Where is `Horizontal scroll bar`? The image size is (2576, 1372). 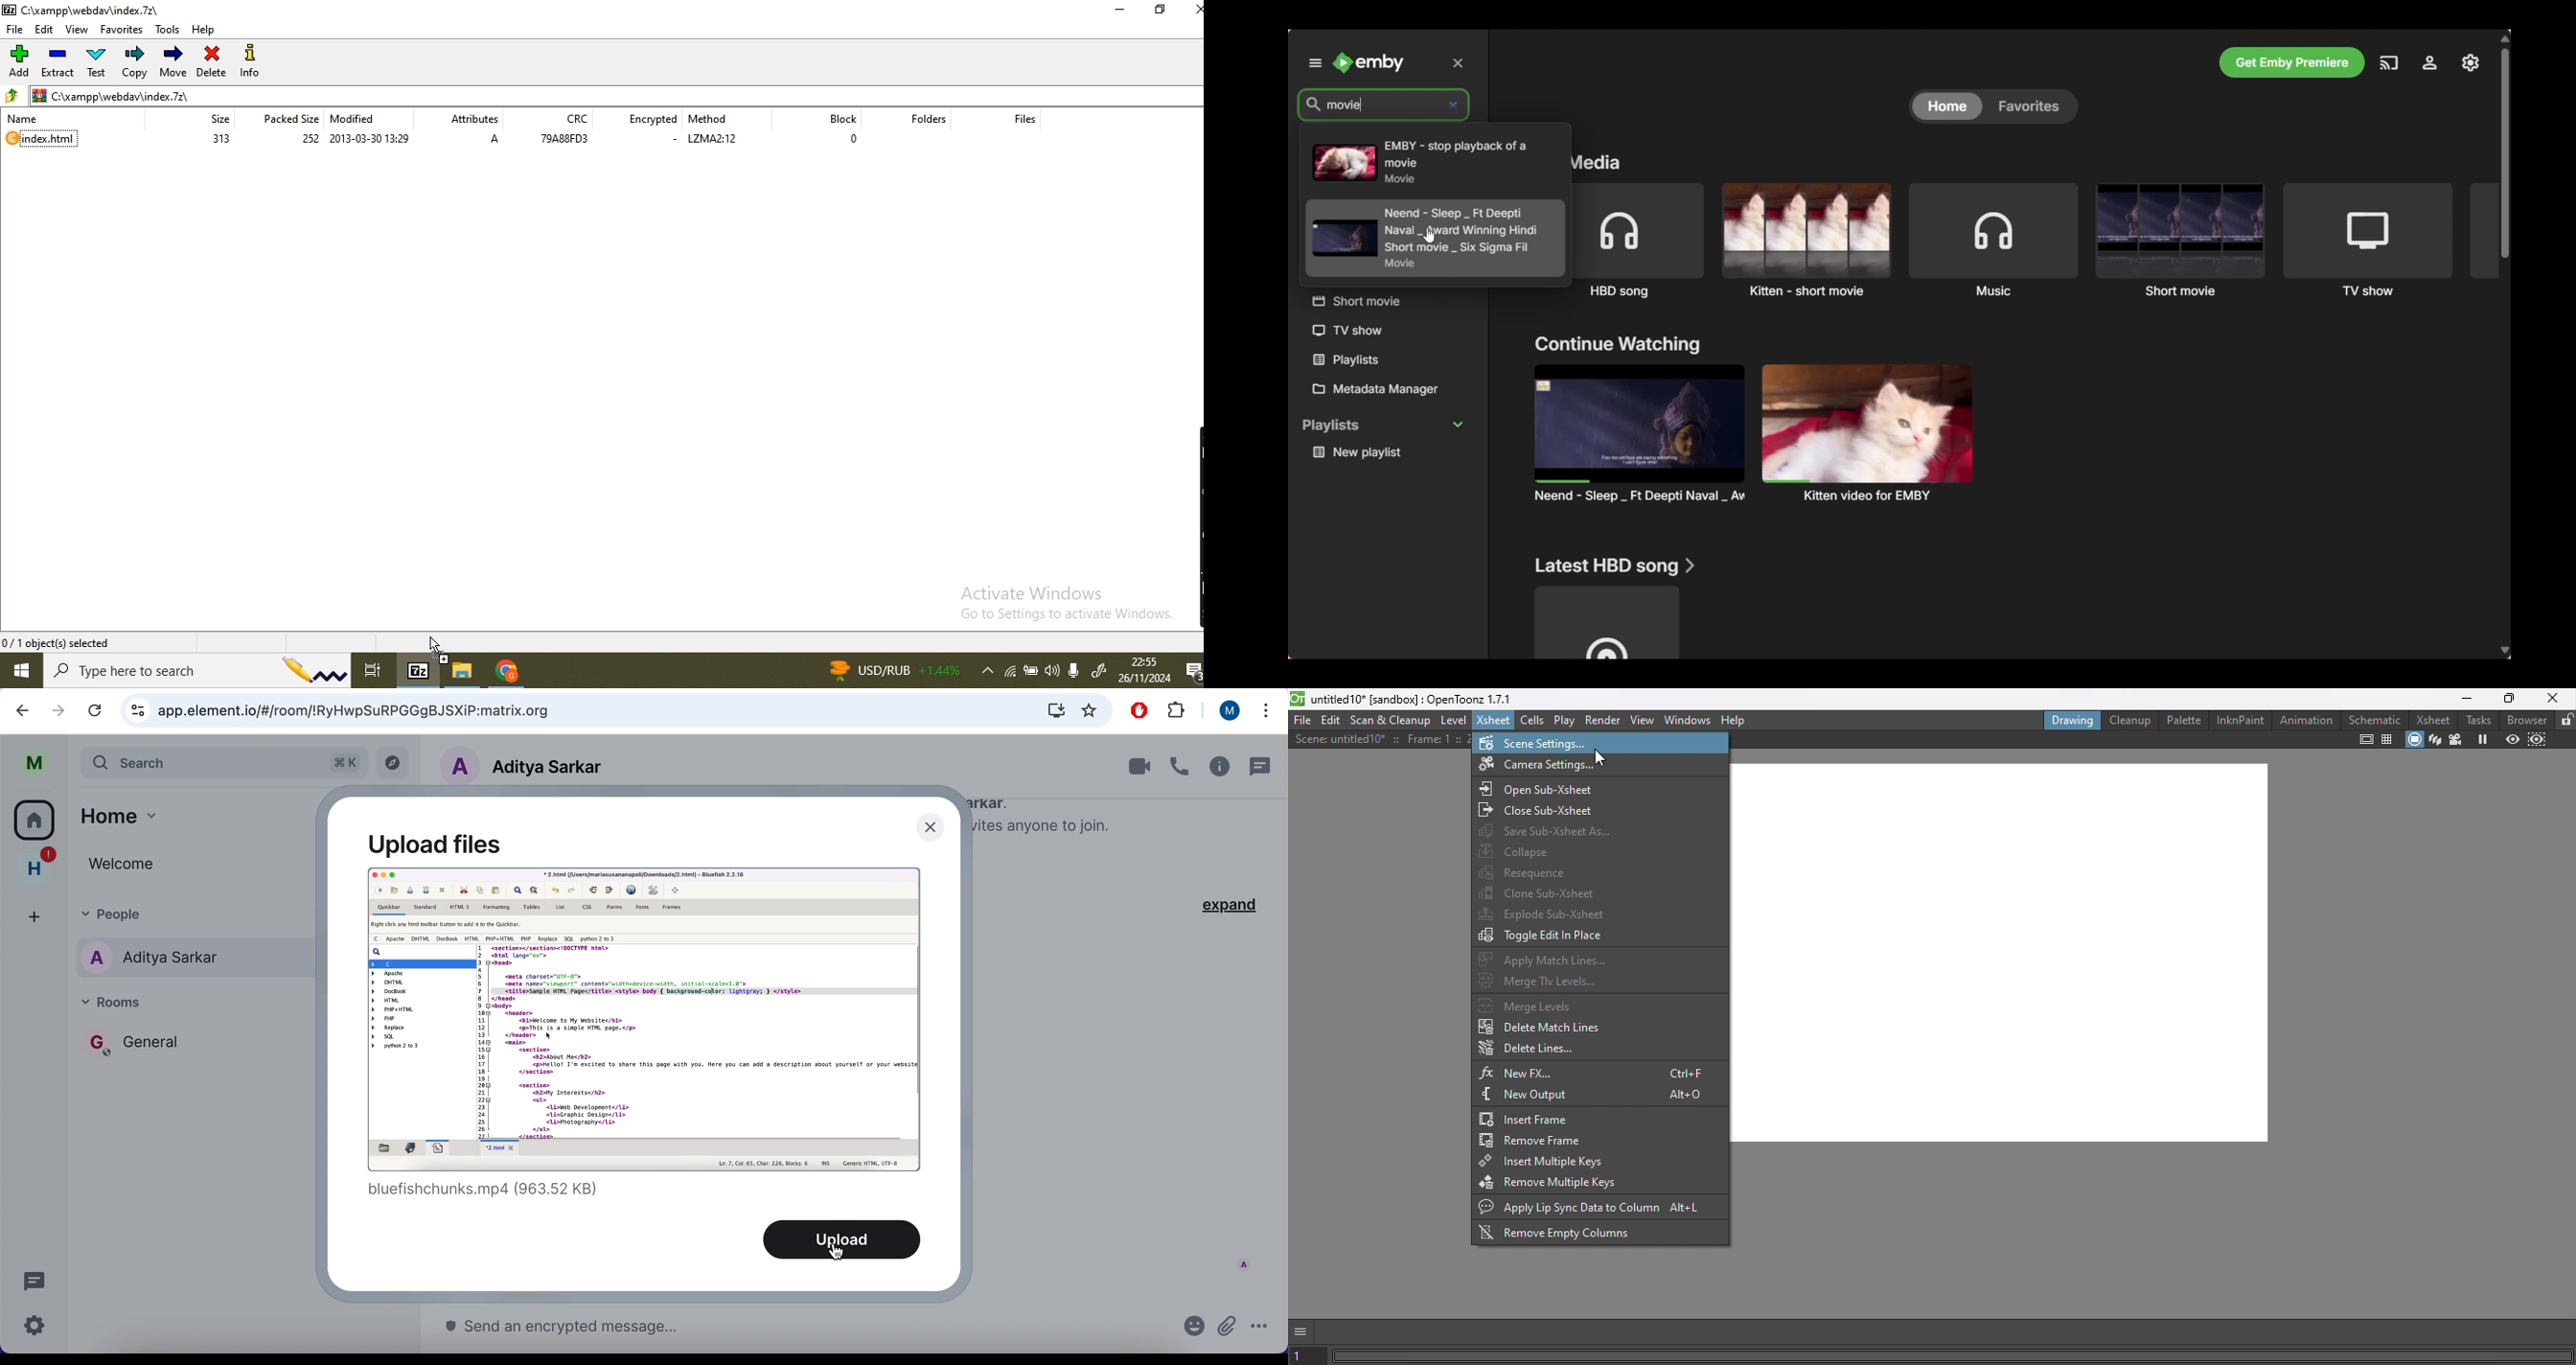
Horizontal scroll bar is located at coordinates (1953, 1356).